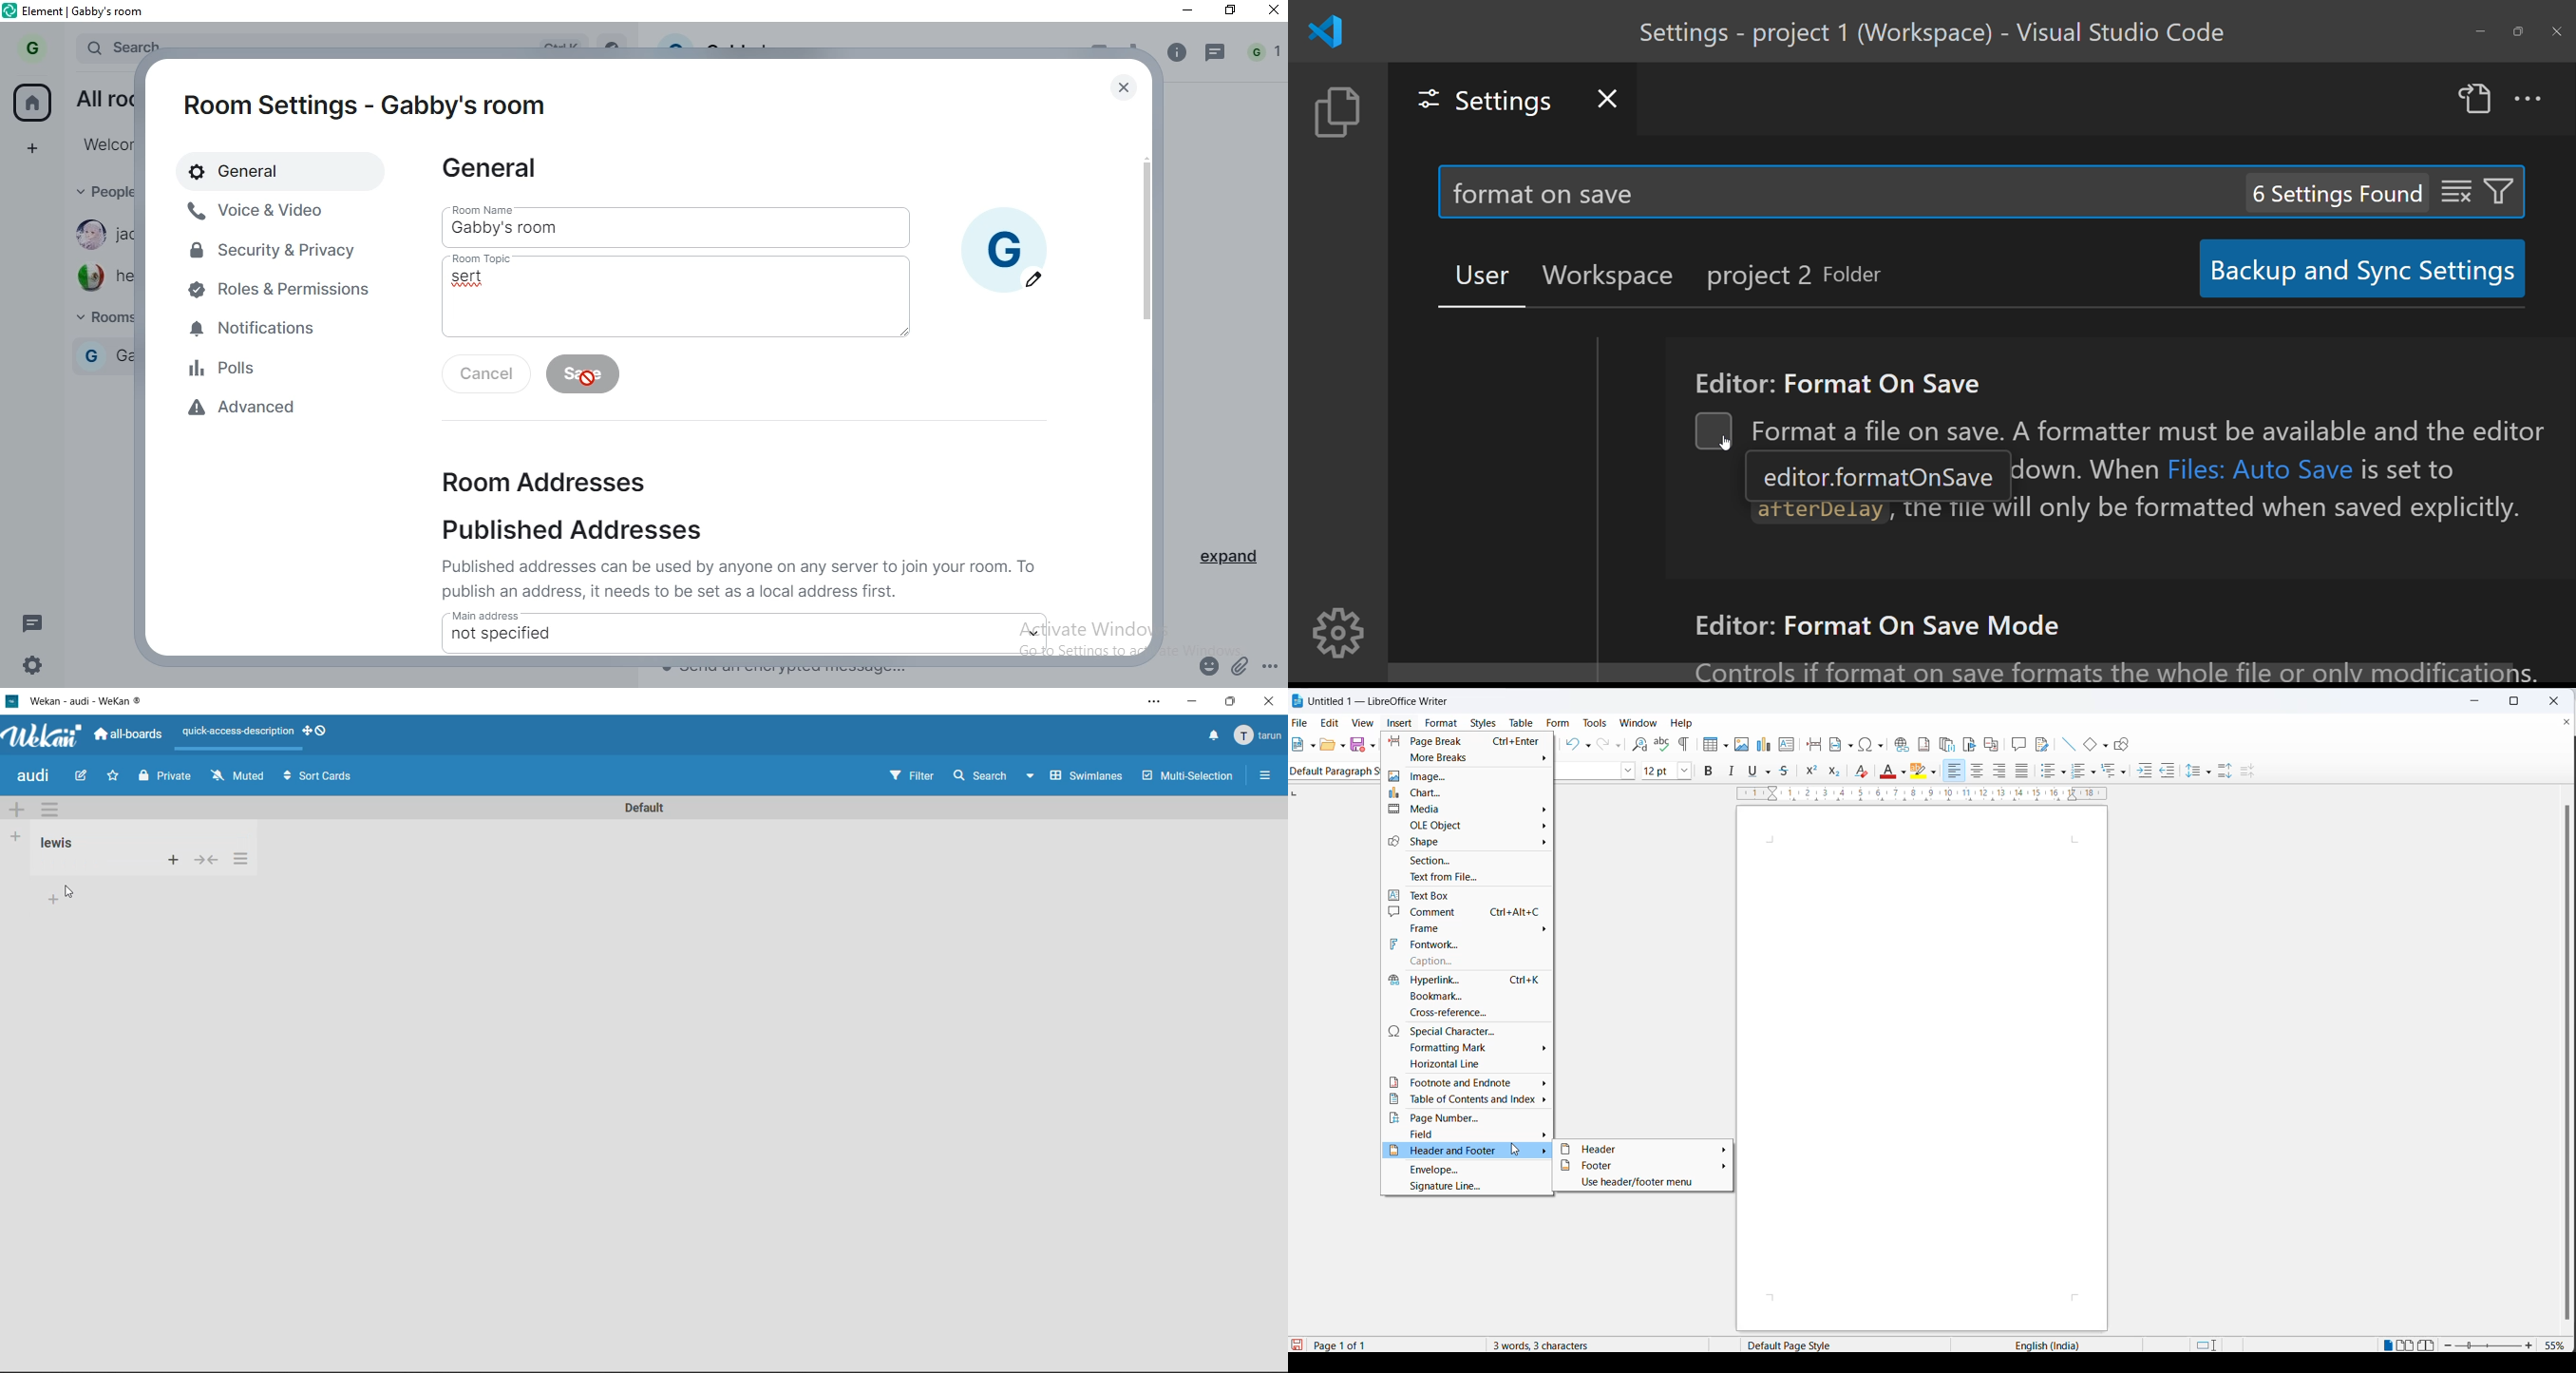  What do you see at coordinates (2261, 468) in the screenshot?
I see `Files: Auto Save` at bounding box center [2261, 468].